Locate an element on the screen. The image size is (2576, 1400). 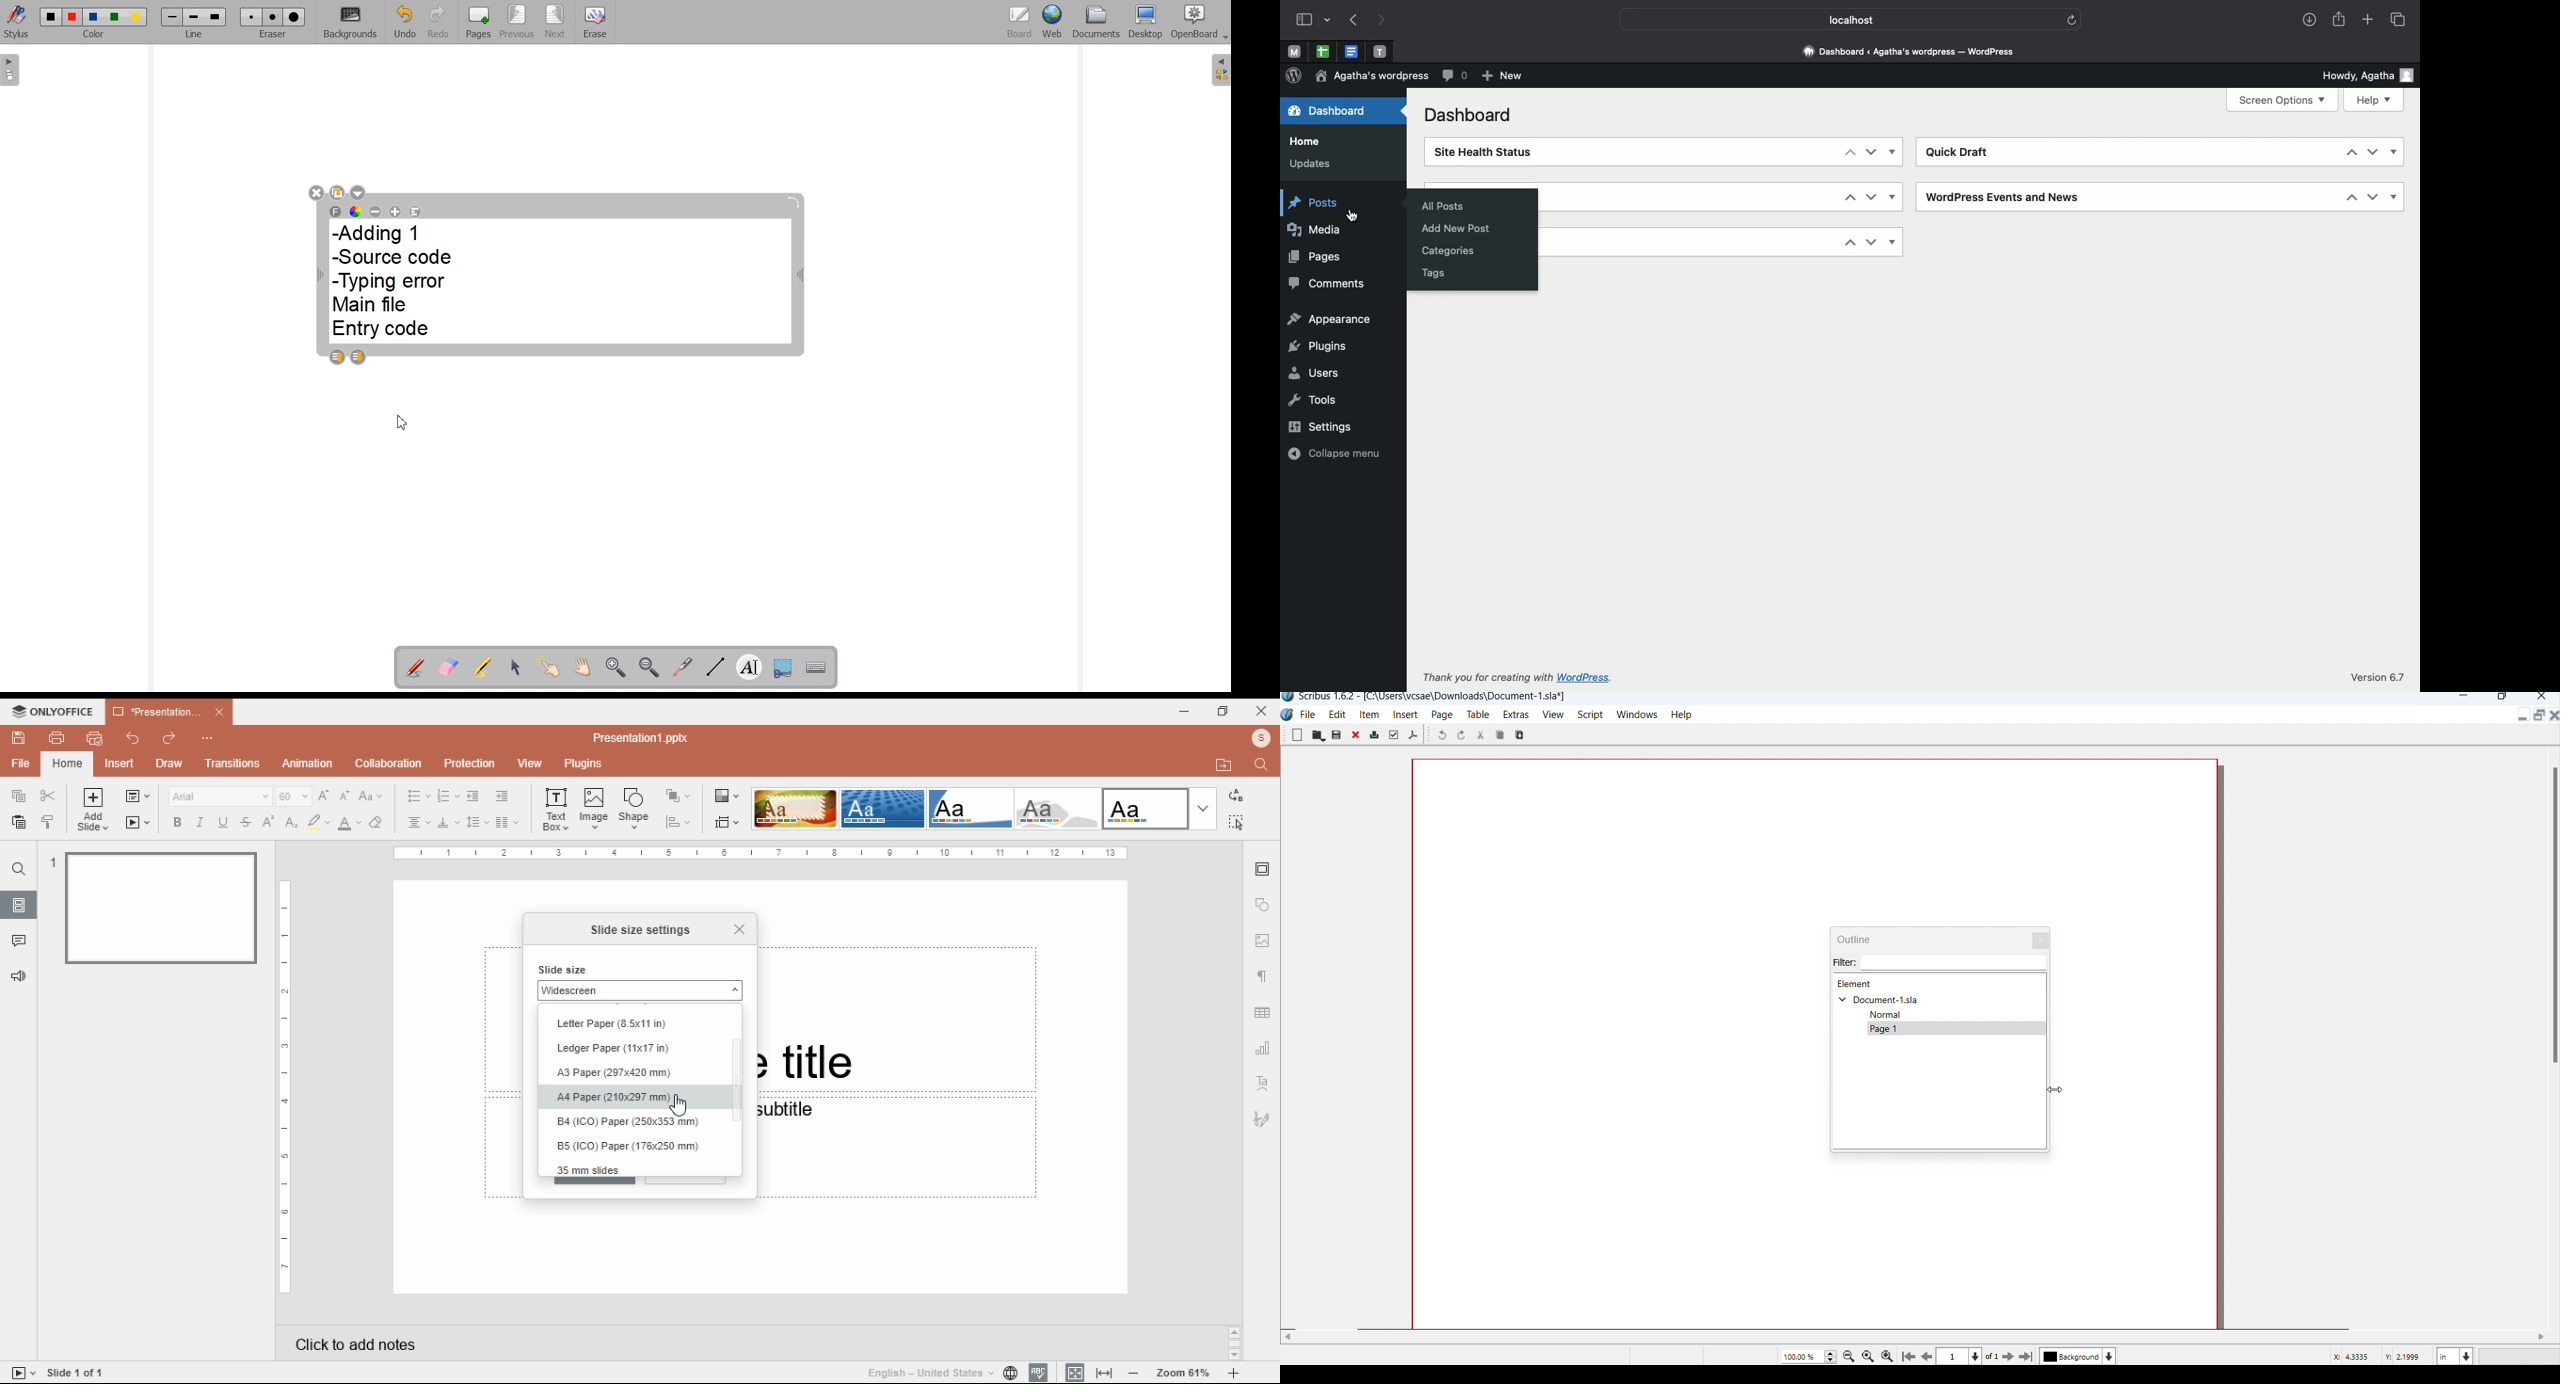
profile is located at coordinates (1261, 738).